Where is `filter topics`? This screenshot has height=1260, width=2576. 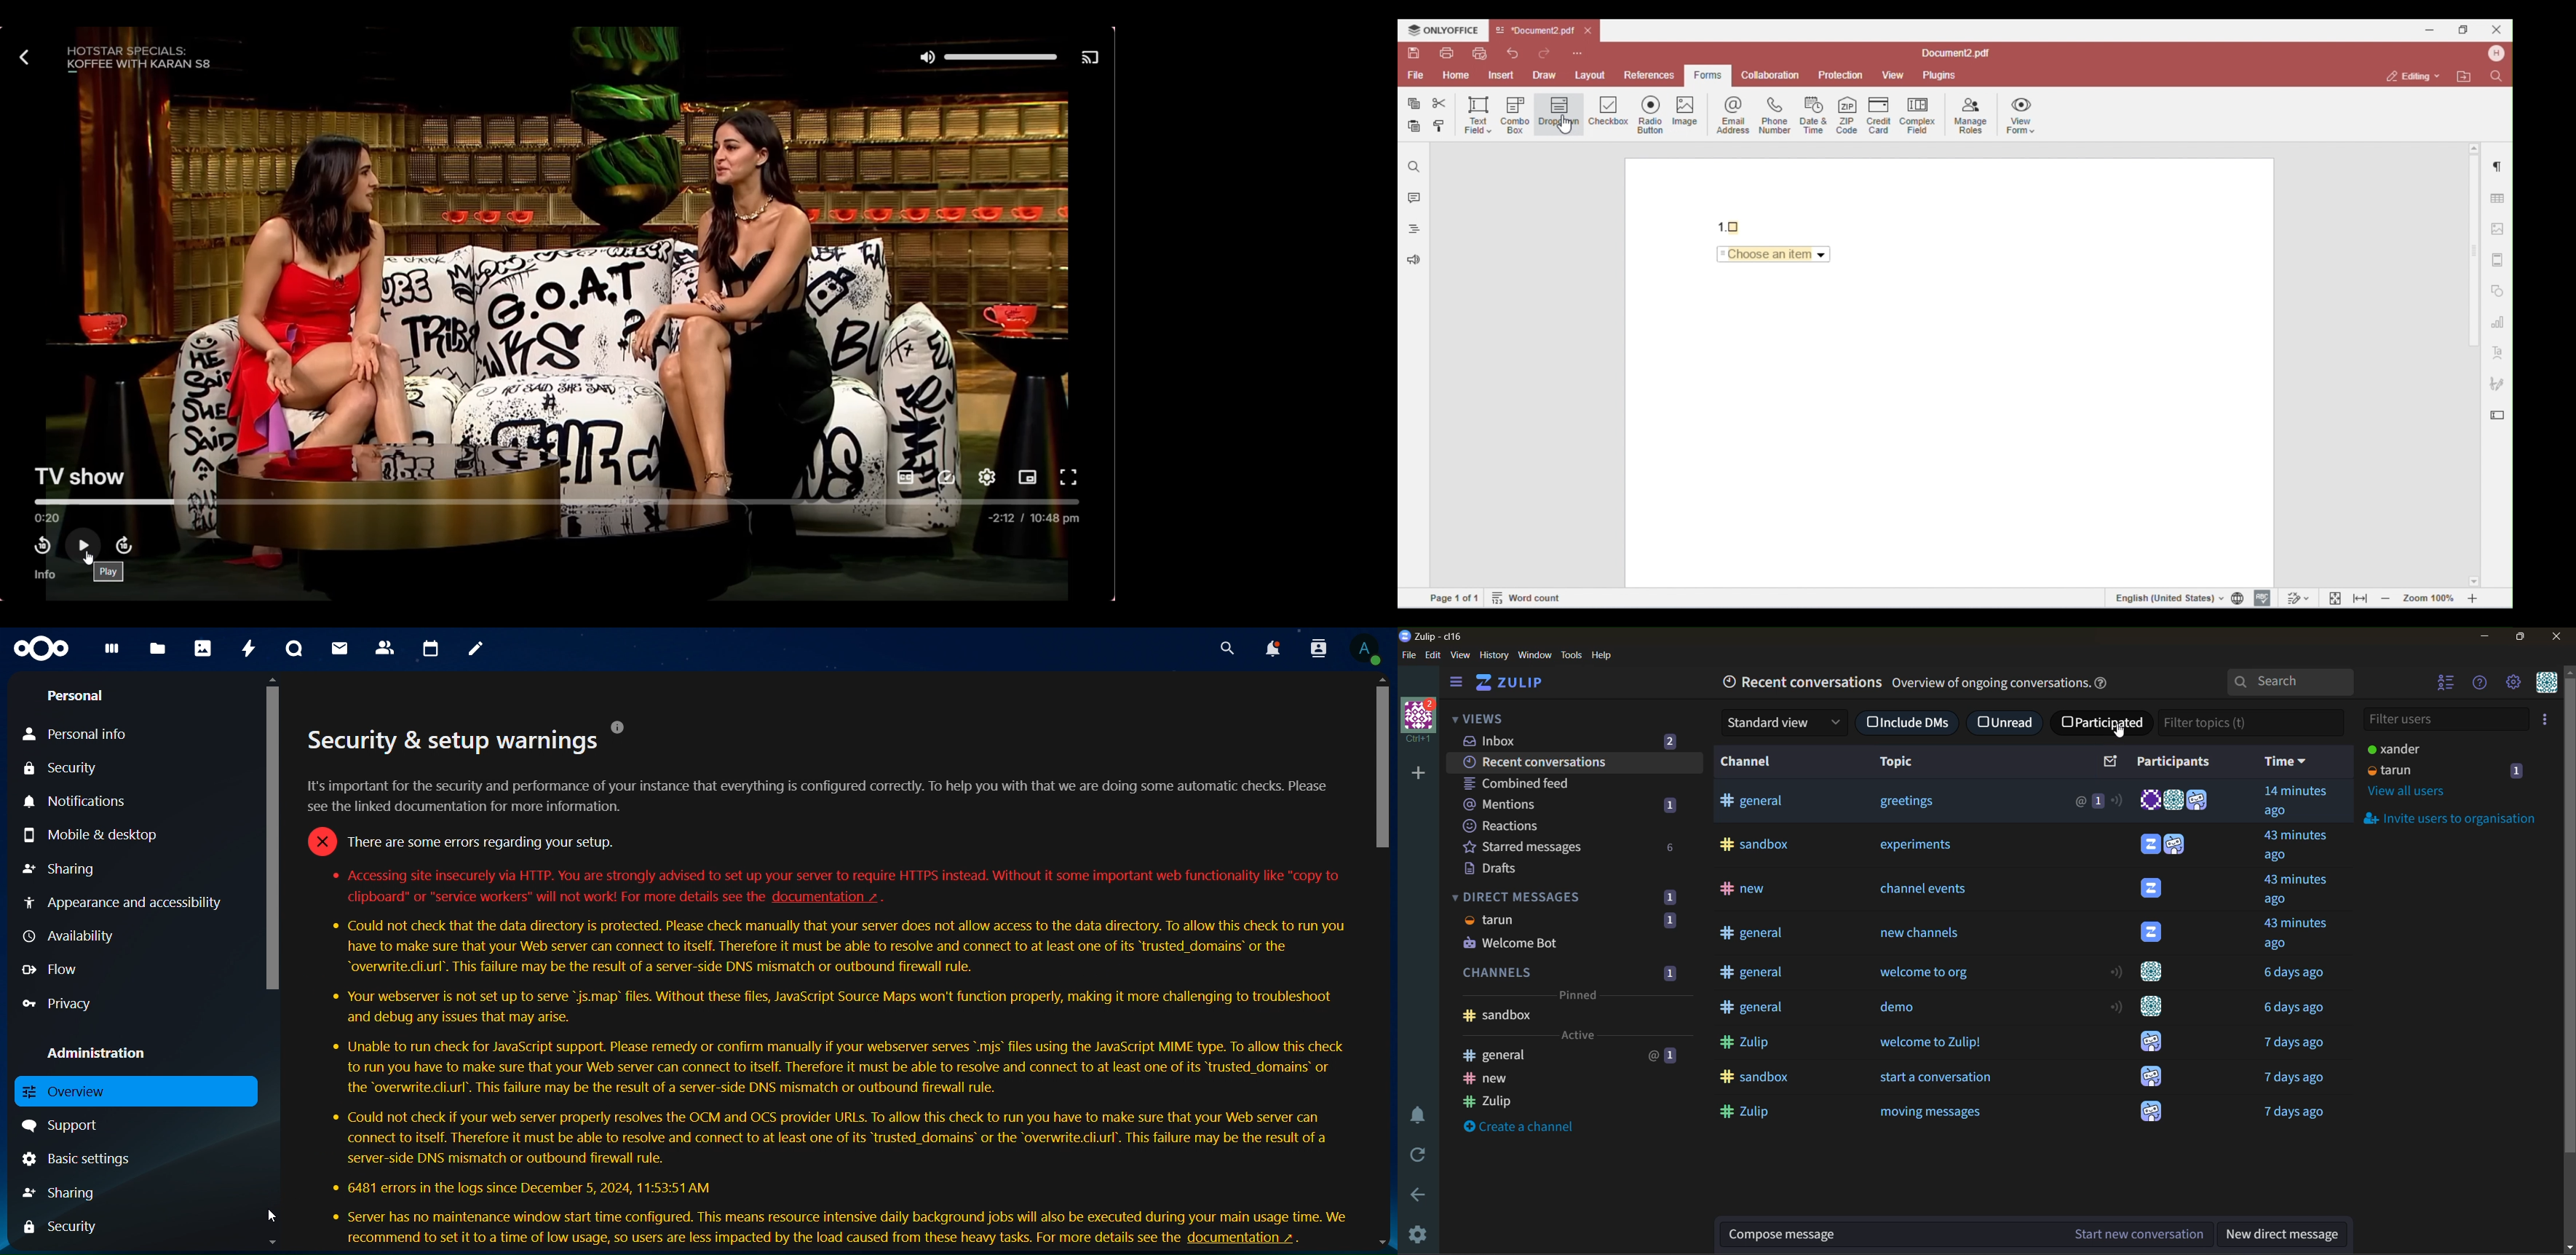 filter topics is located at coordinates (2234, 723).